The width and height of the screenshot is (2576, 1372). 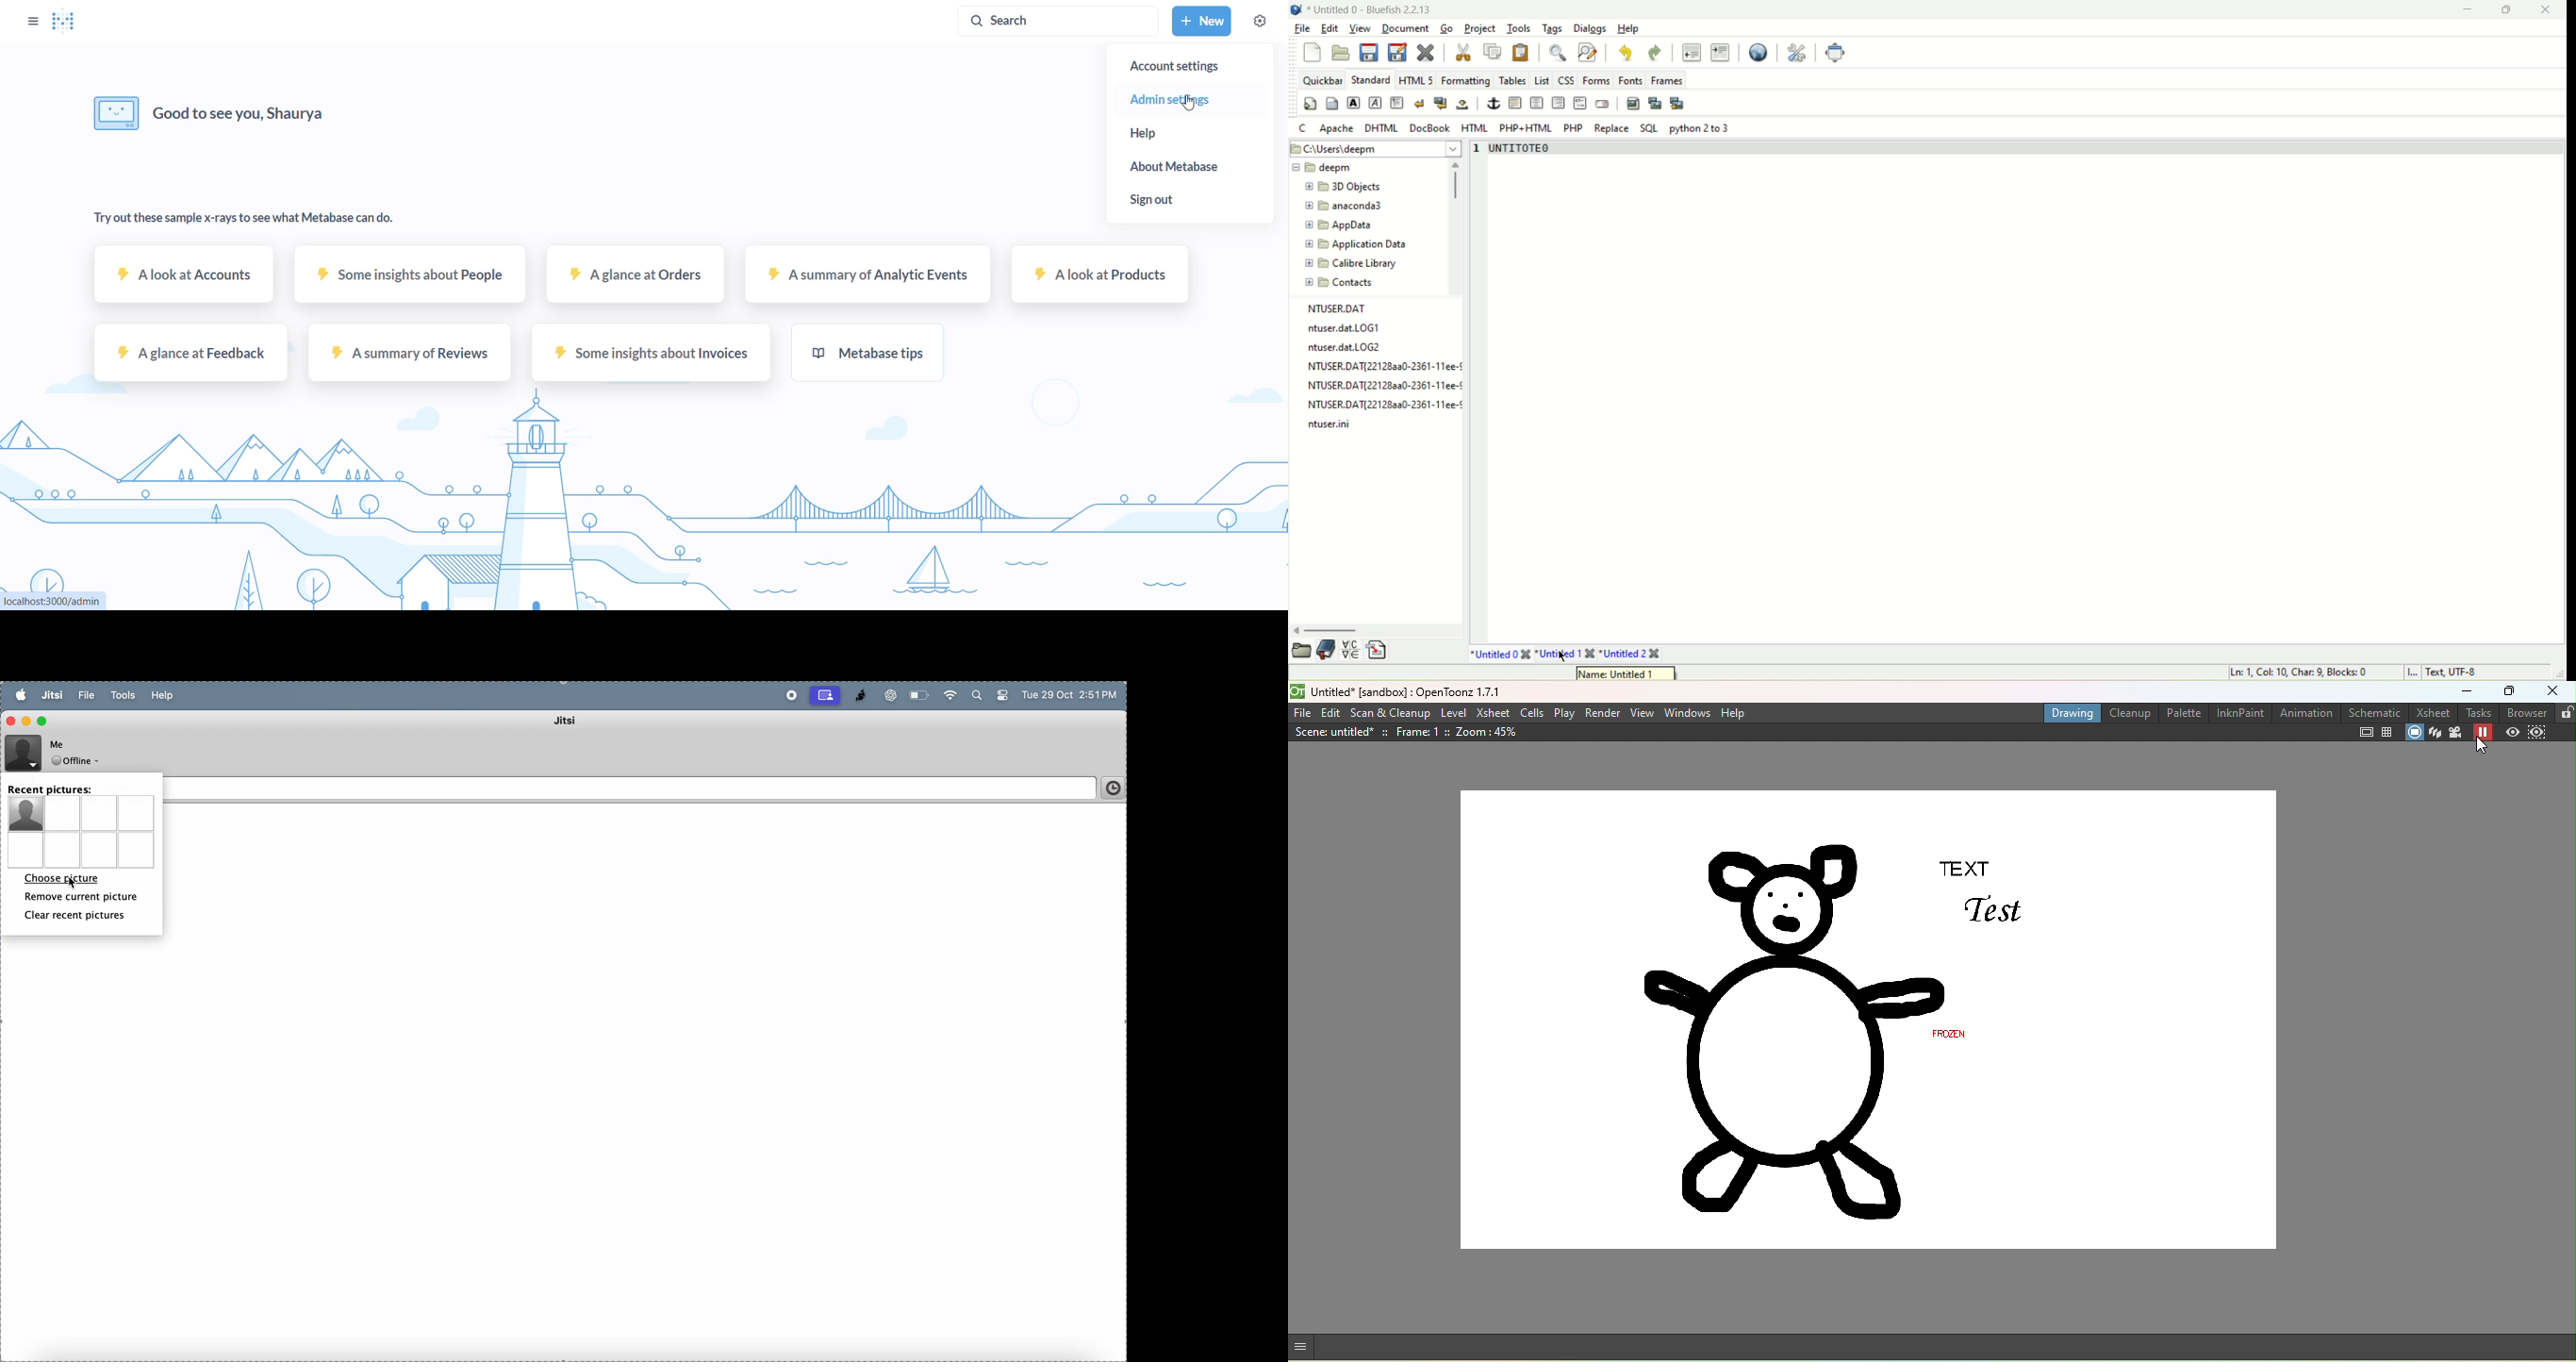 What do you see at coordinates (1580, 105) in the screenshot?
I see `HTML comment` at bounding box center [1580, 105].